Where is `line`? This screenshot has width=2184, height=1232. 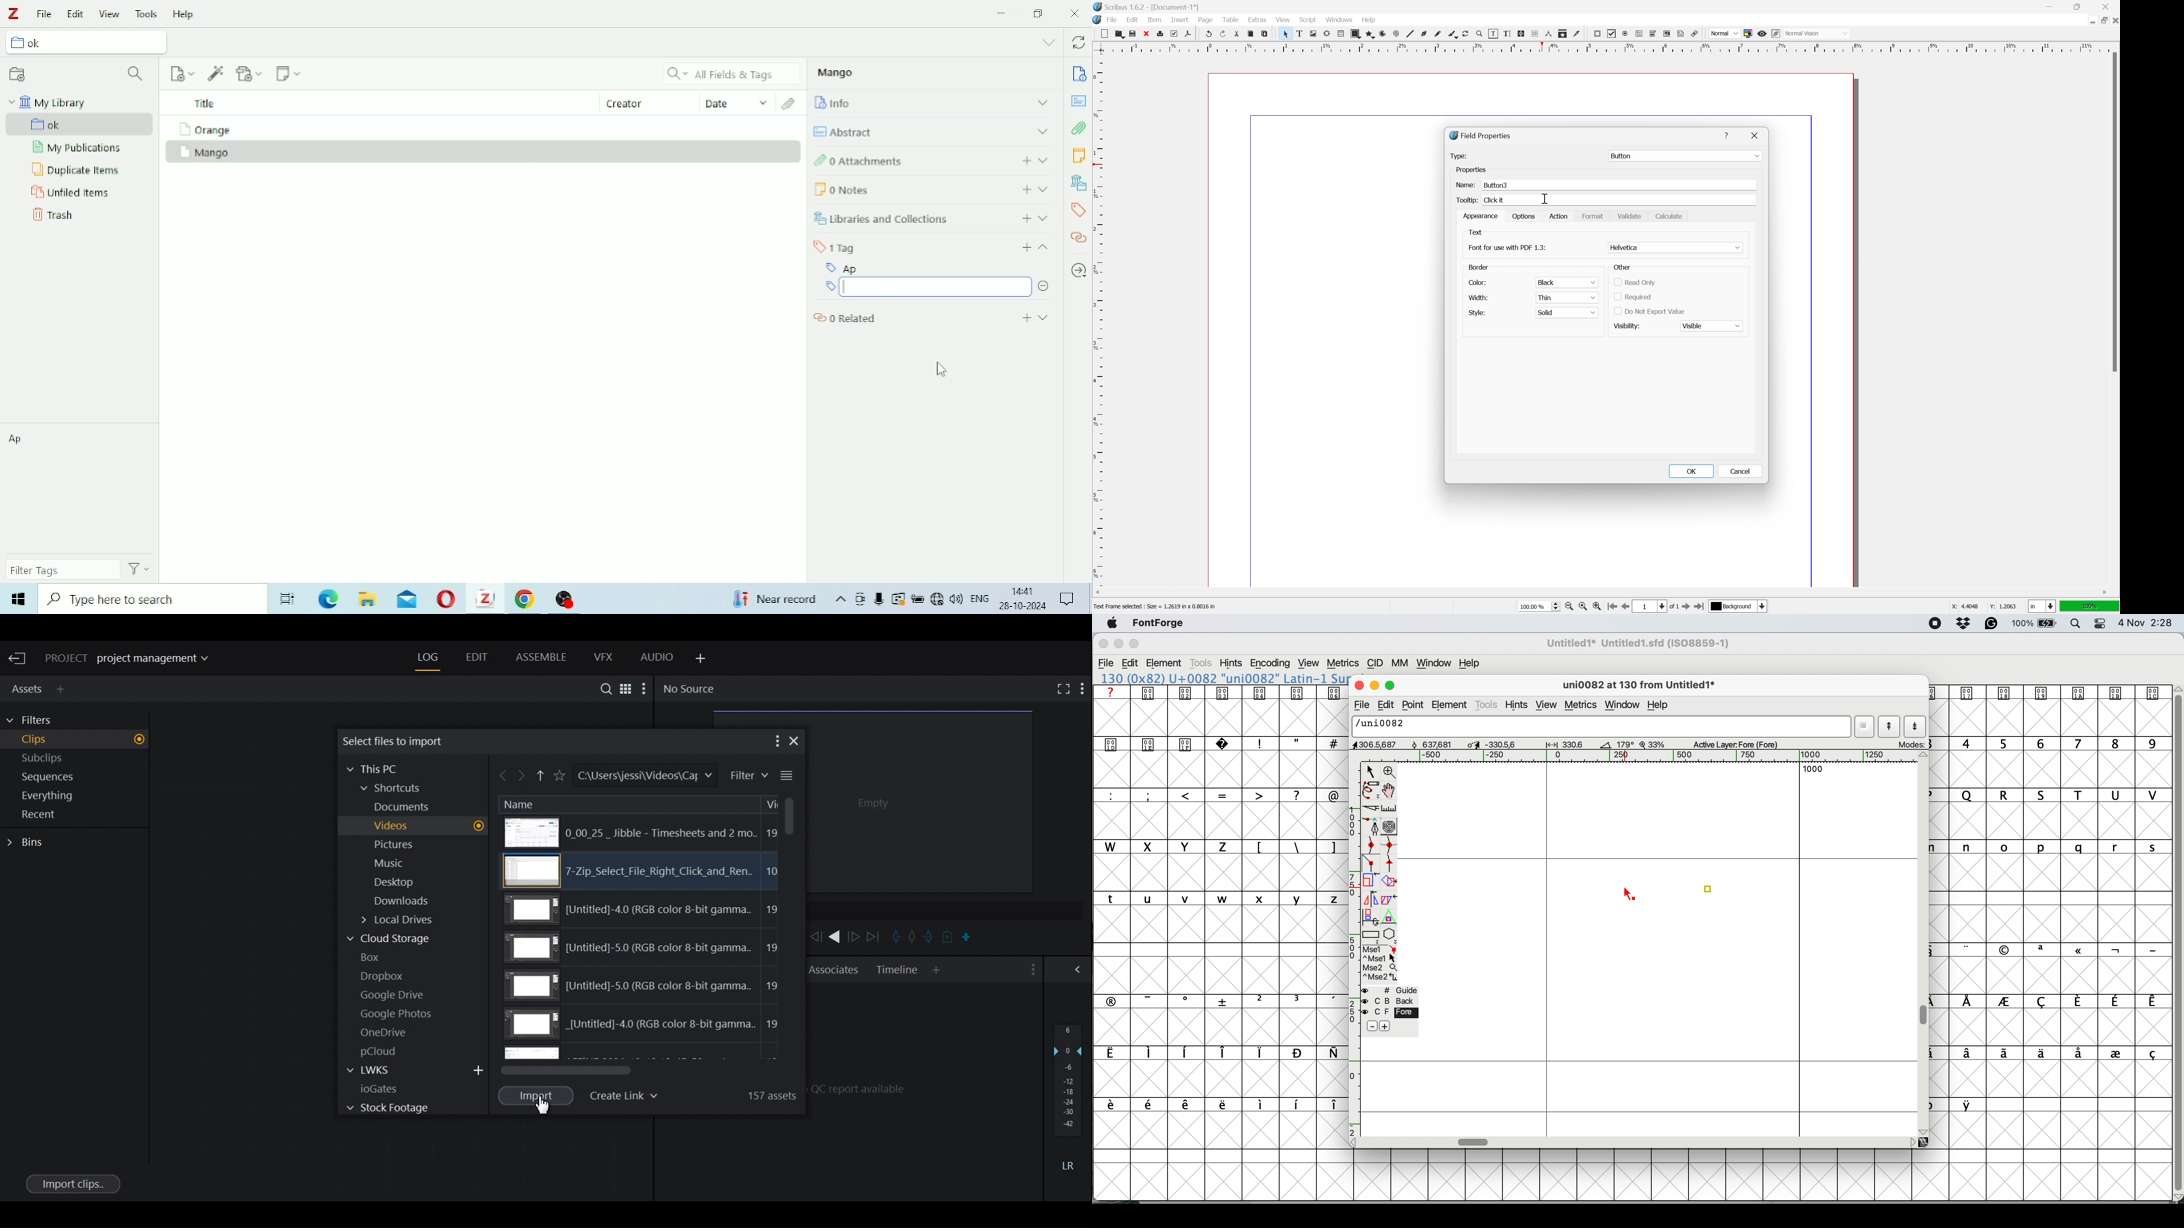 line is located at coordinates (1410, 33).